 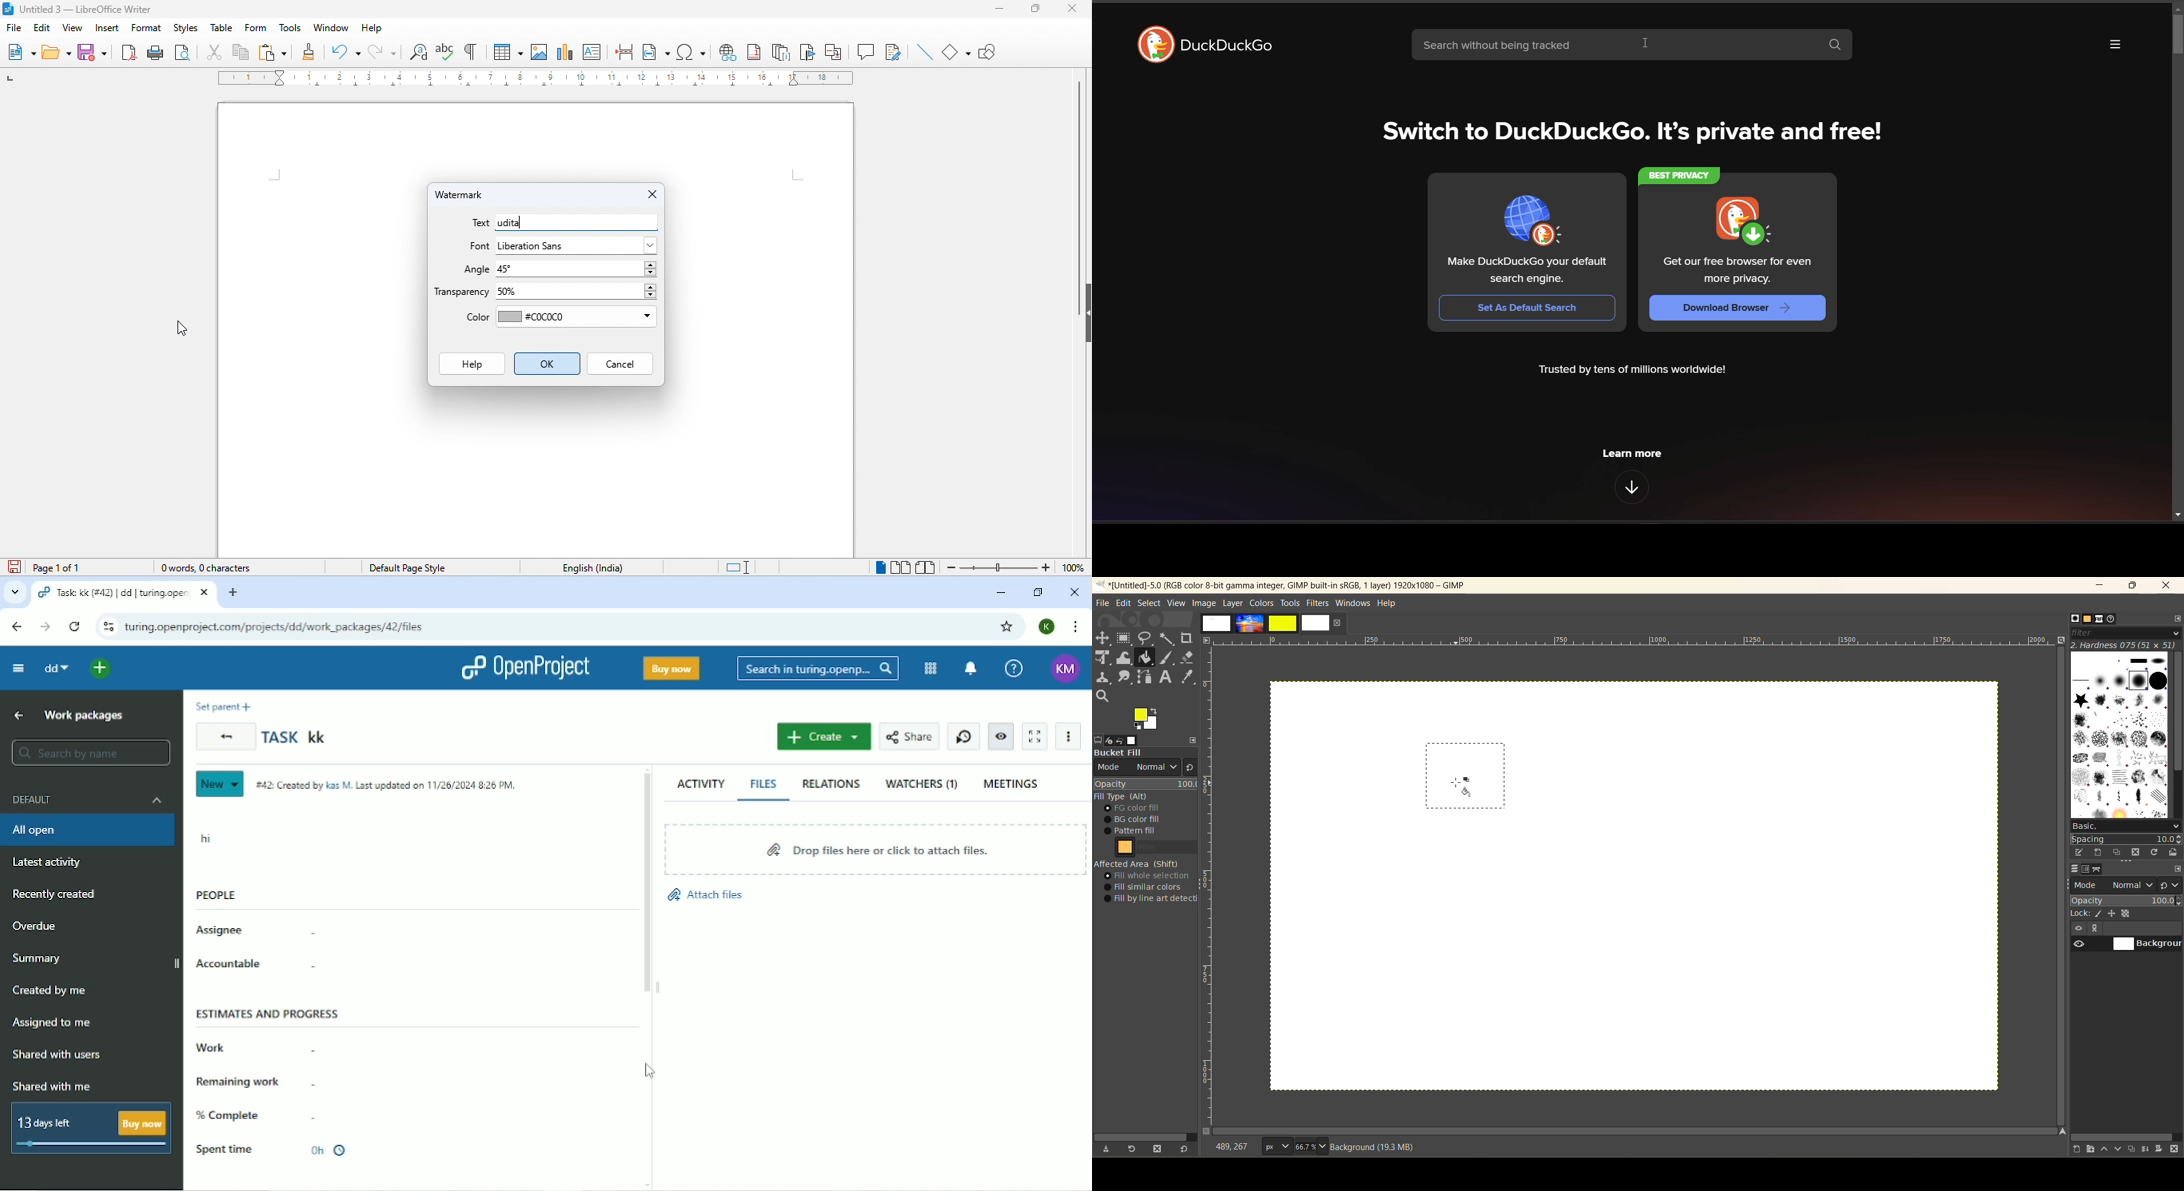 I want to click on cancel, so click(x=620, y=365).